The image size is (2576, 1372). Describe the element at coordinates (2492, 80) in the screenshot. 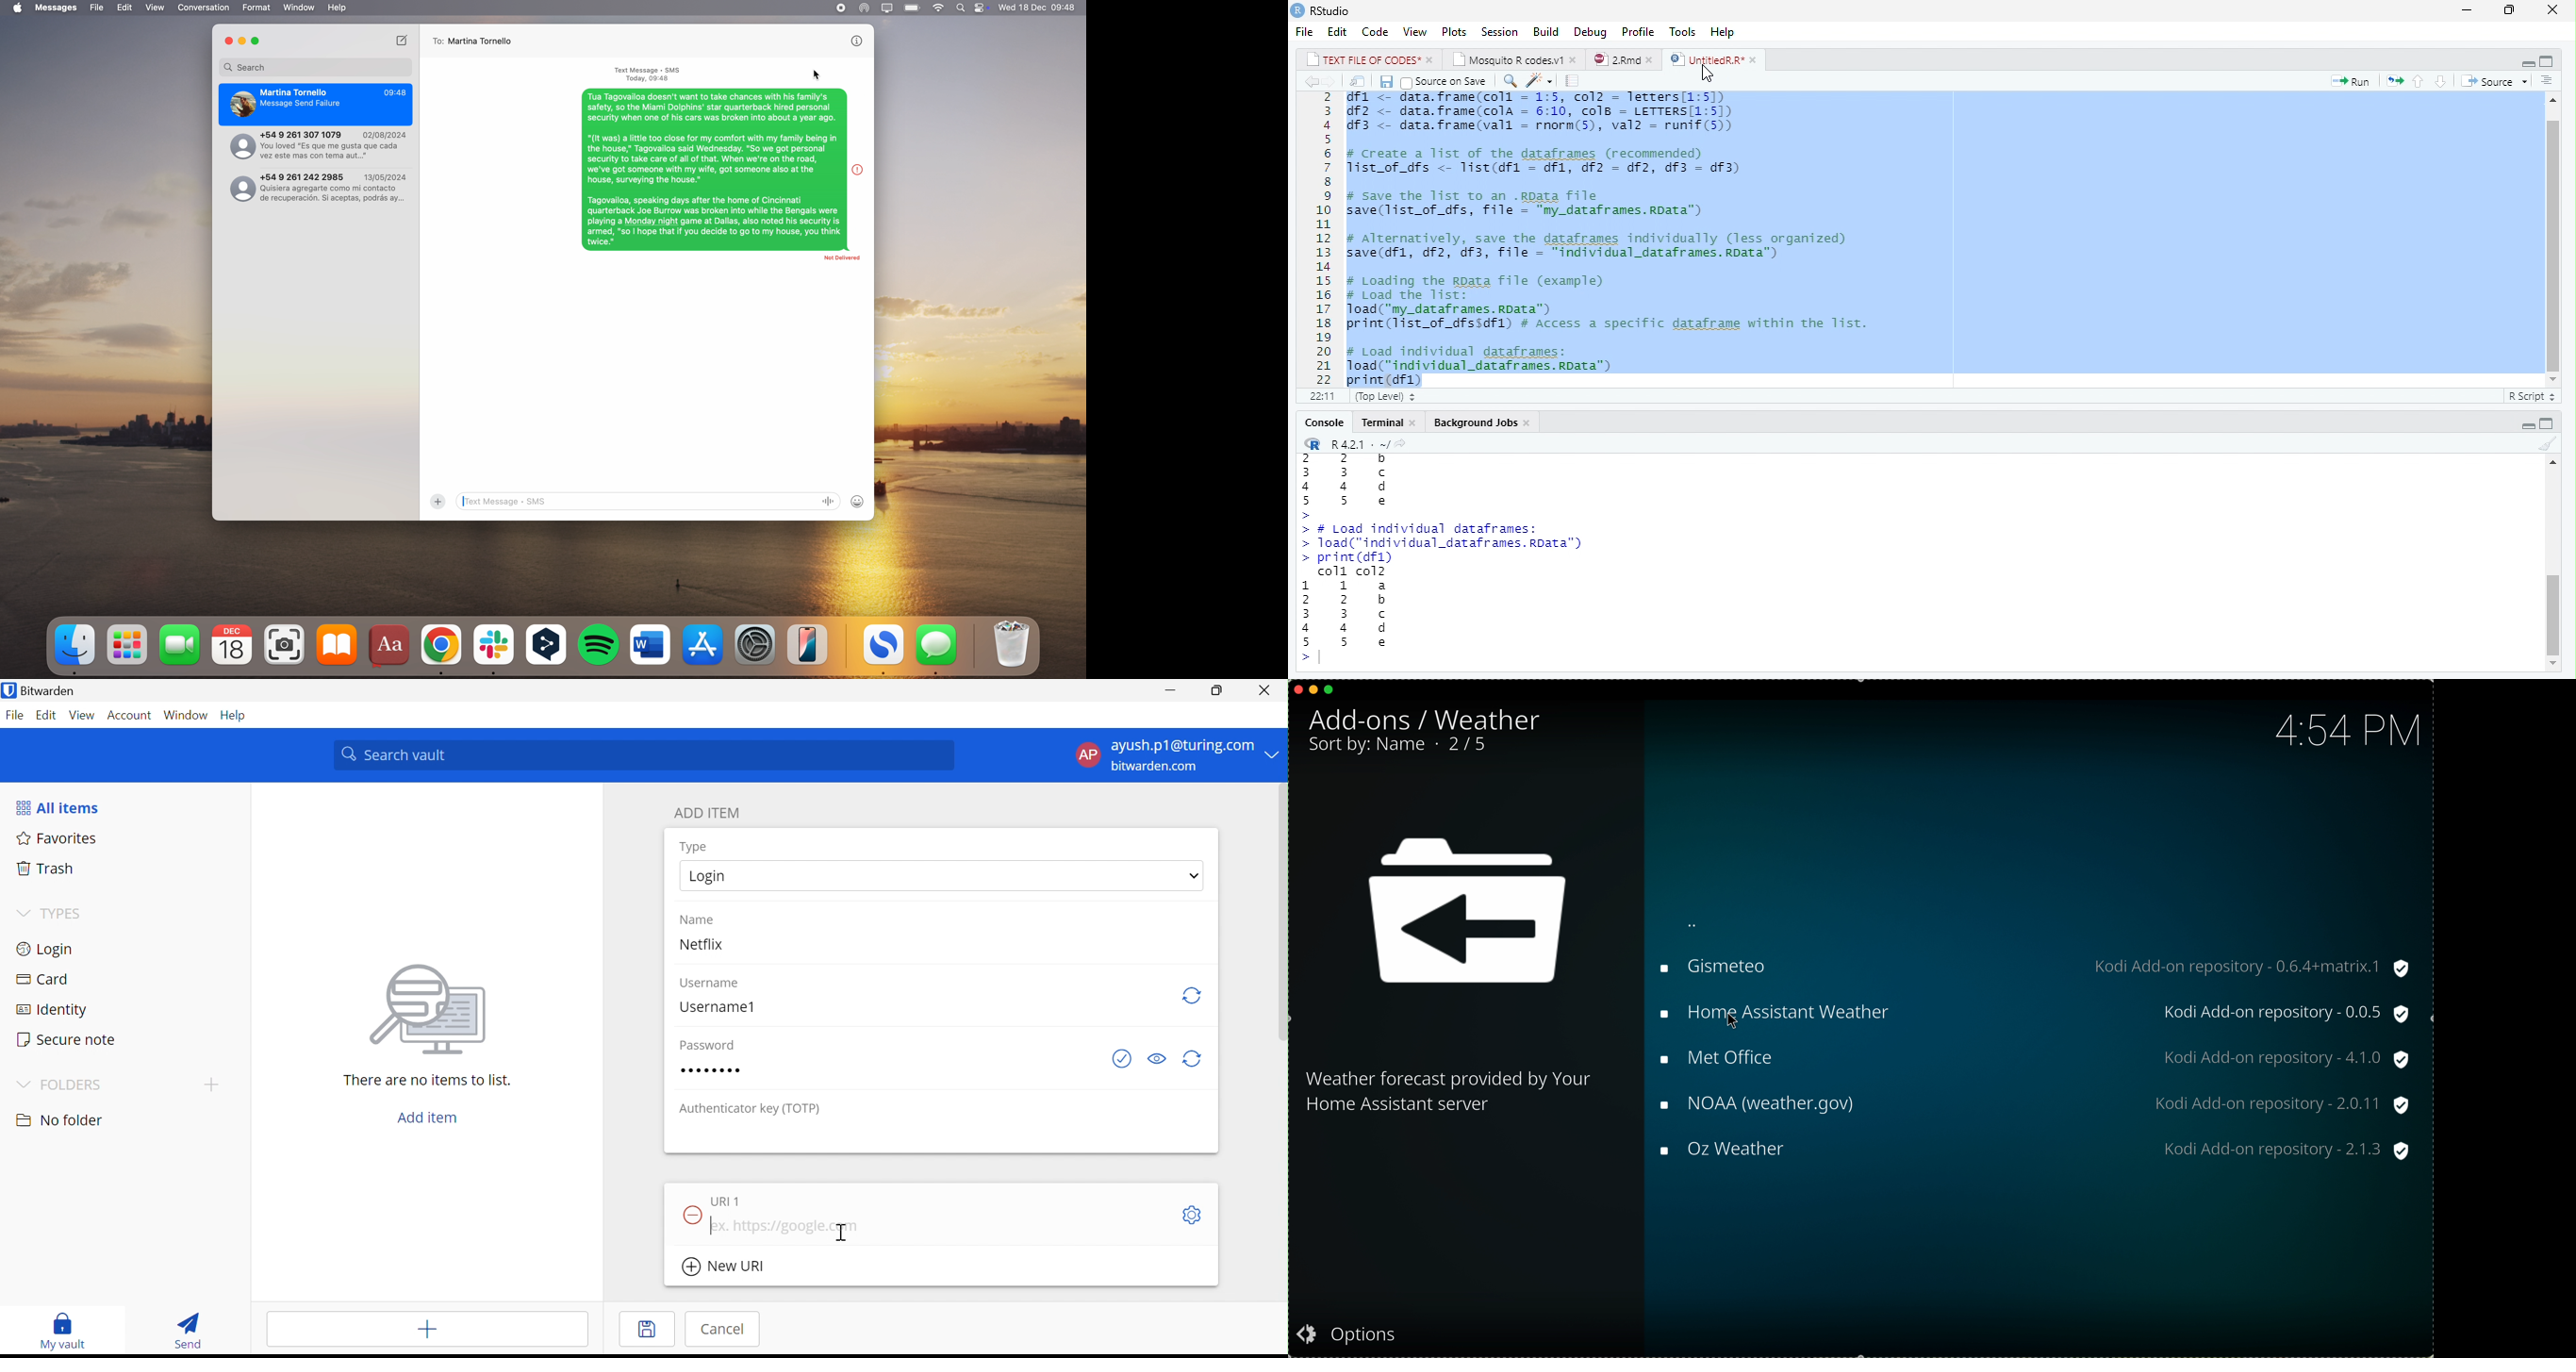

I see `Source` at that location.